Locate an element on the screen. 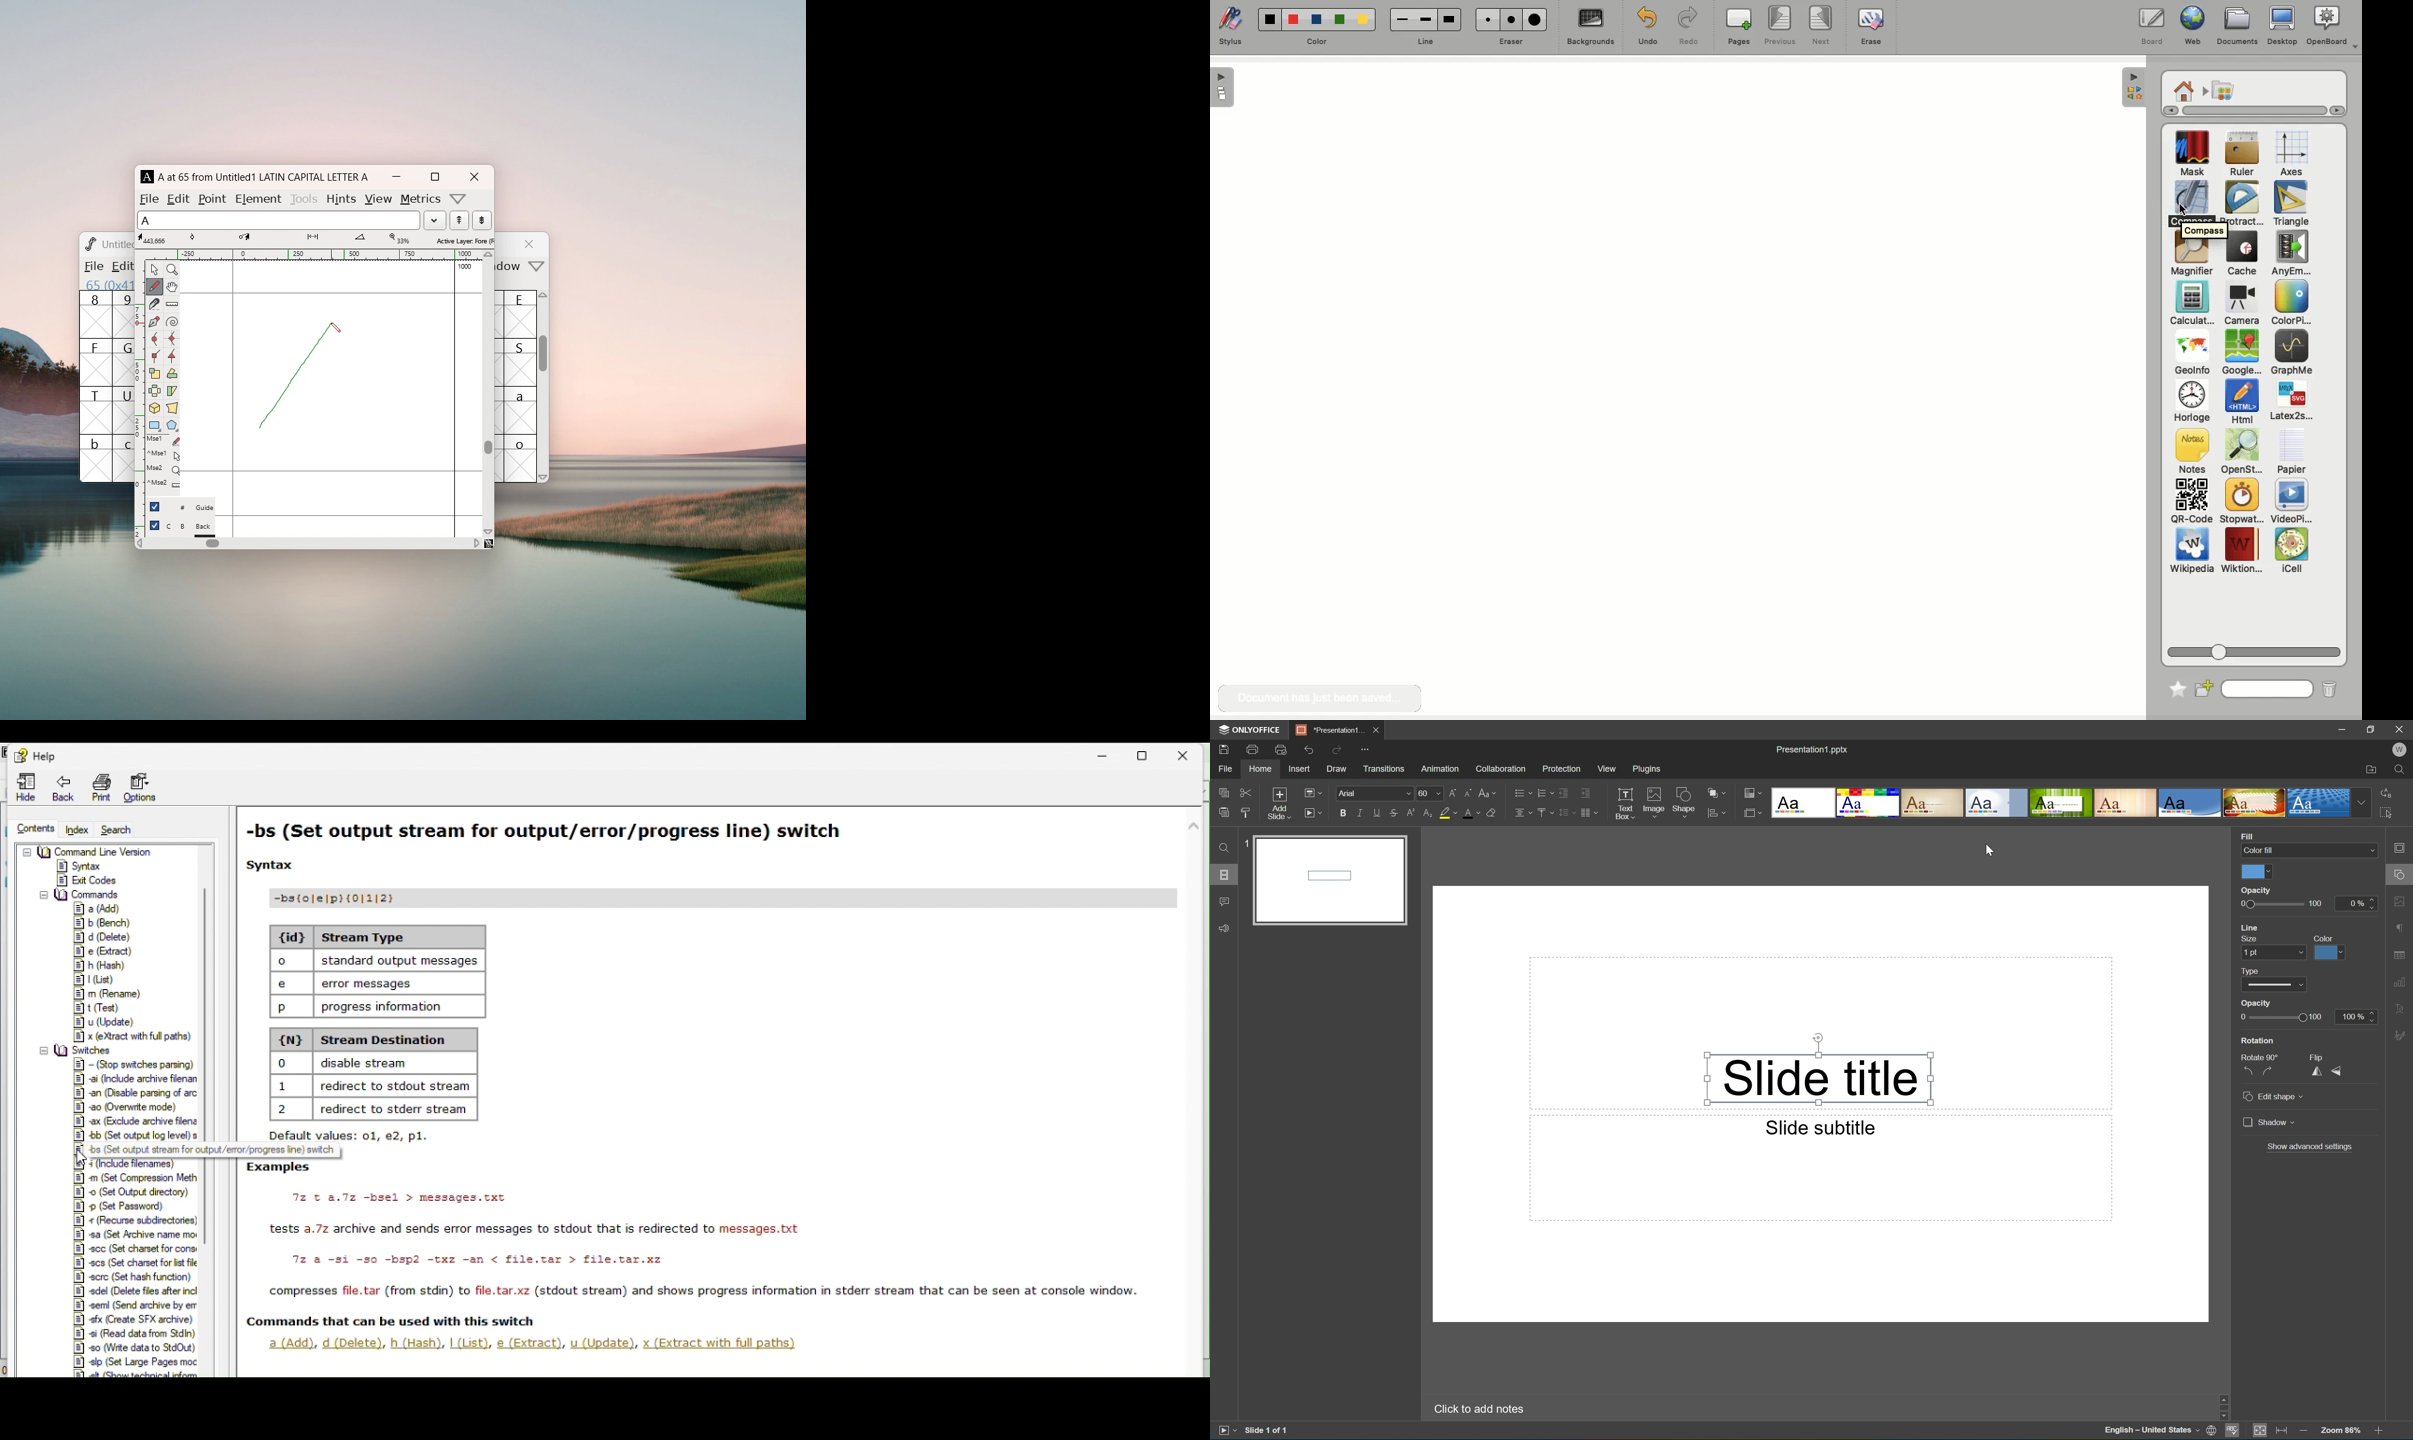 The width and height of the screenshot is (2436, 1456). Type is located at coordinates (2250, 971).